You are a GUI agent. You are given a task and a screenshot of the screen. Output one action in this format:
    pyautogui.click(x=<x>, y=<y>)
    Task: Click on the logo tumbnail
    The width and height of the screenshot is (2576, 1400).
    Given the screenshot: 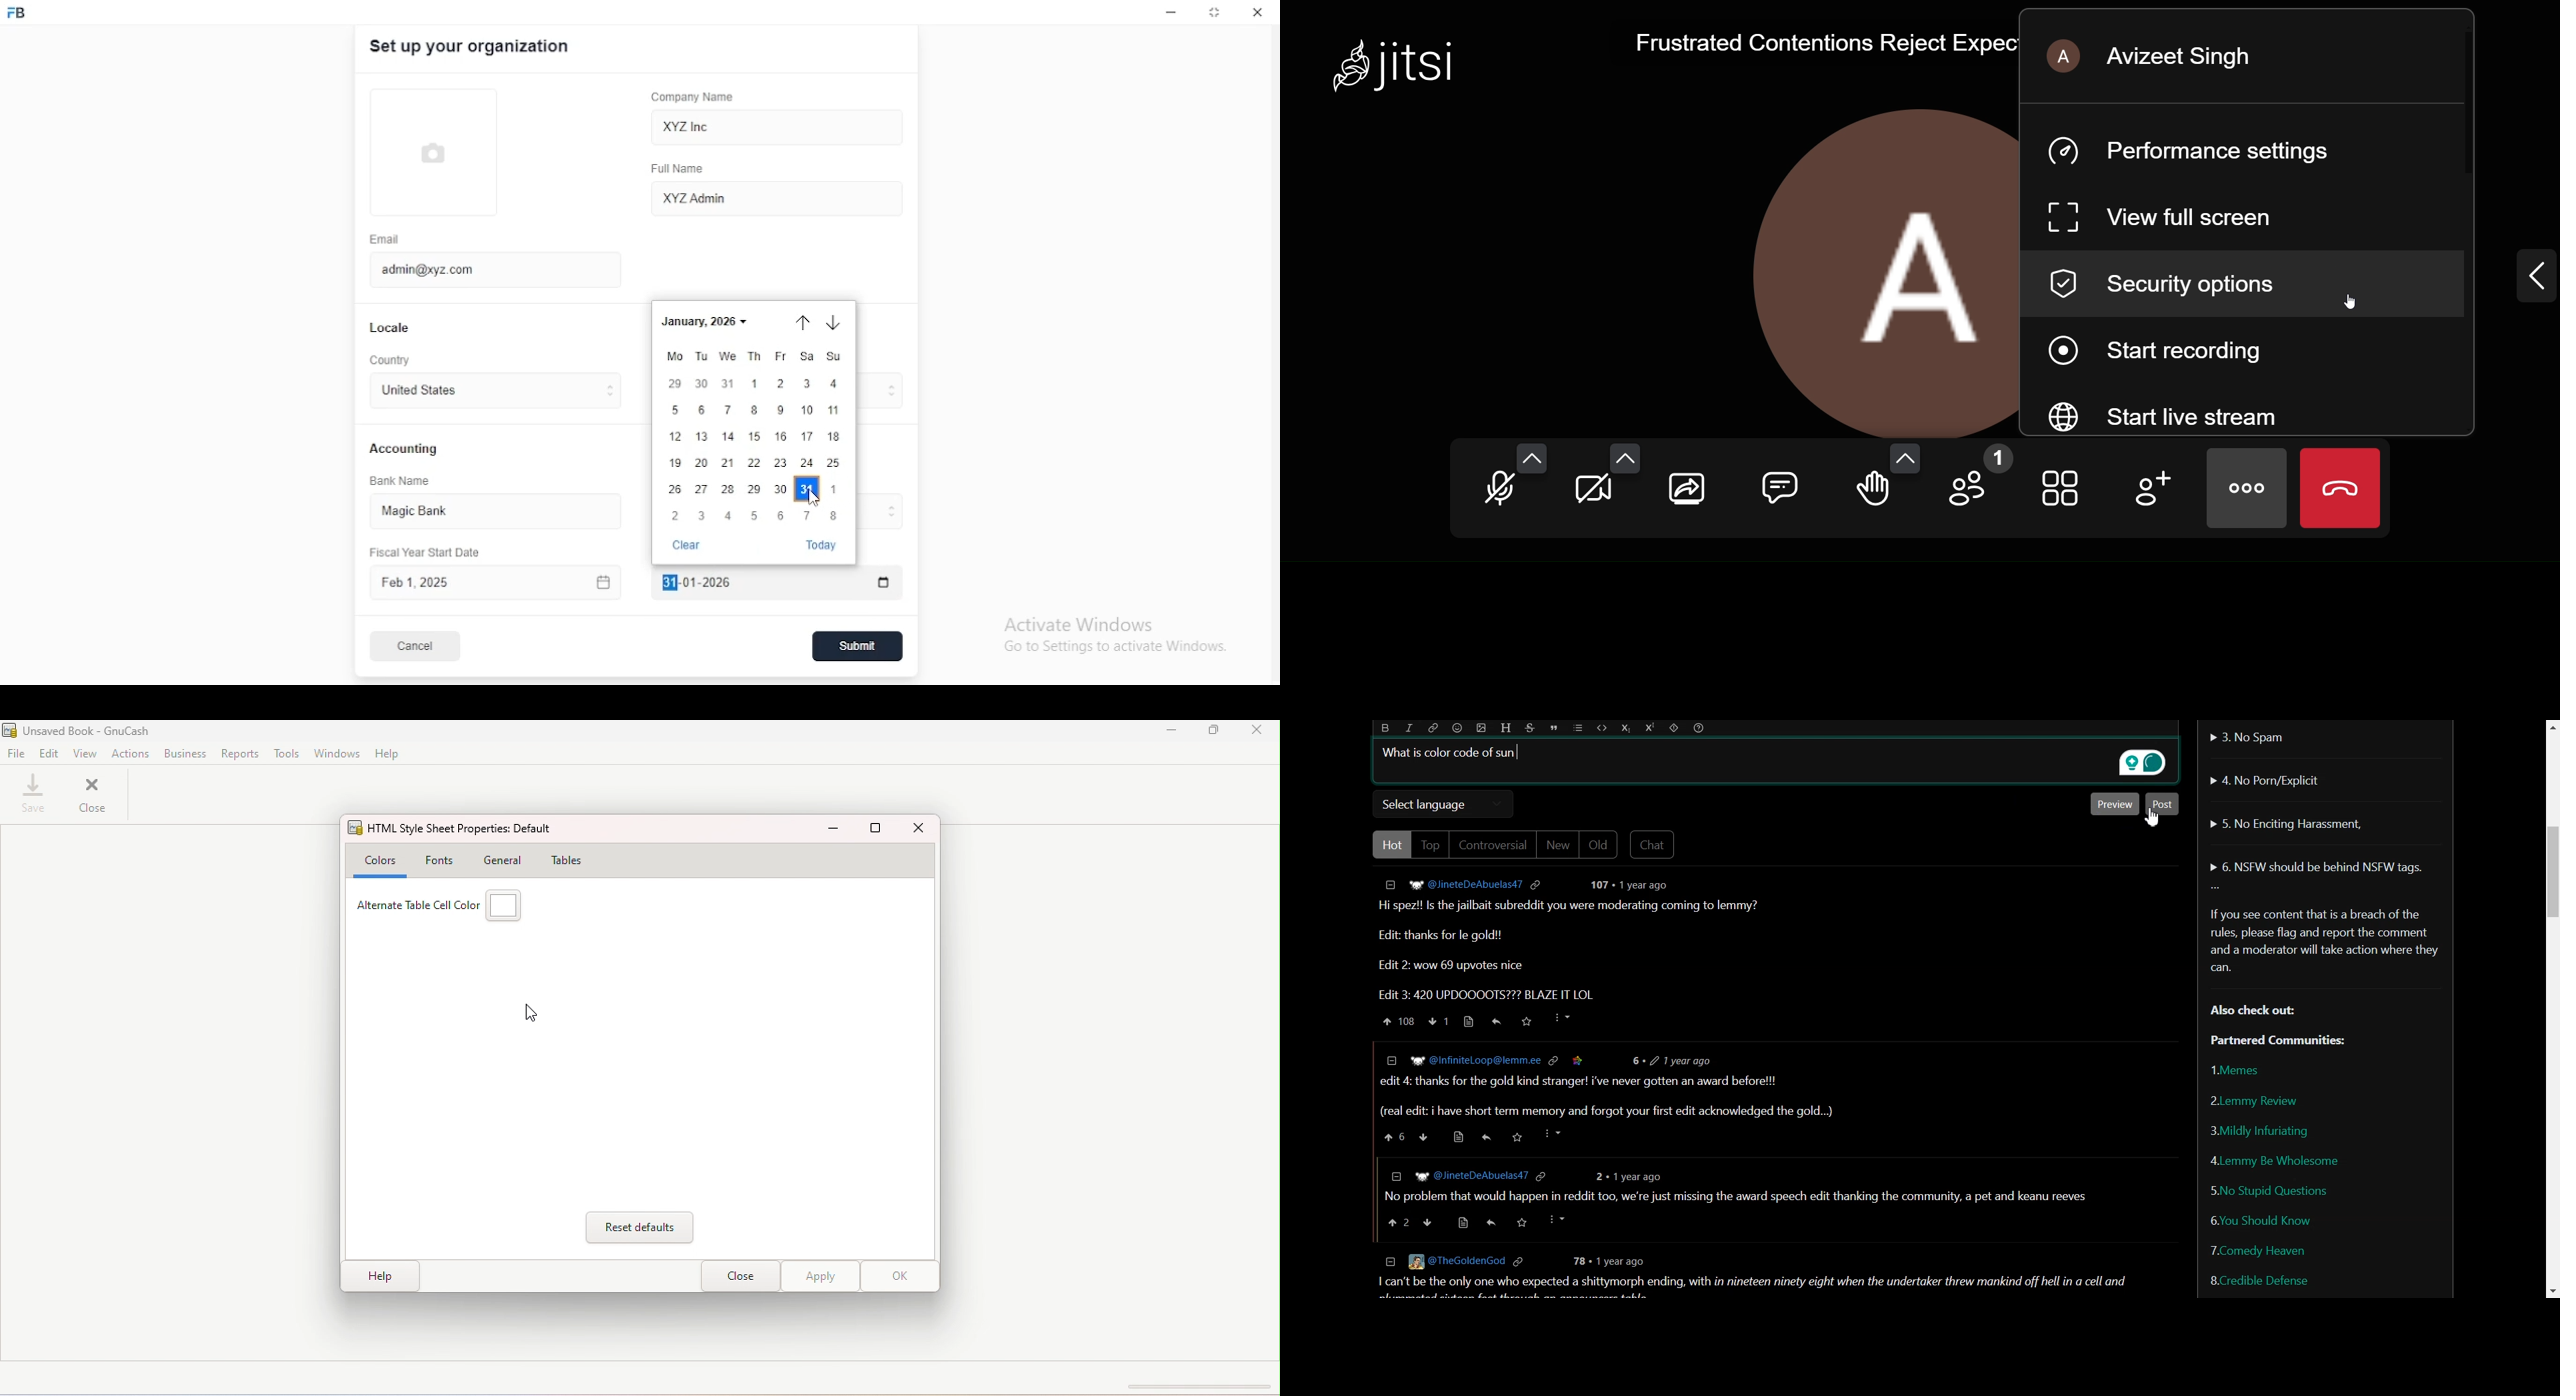 What is the action you would take?
    pyautogui.click(x=448, y=153)
    